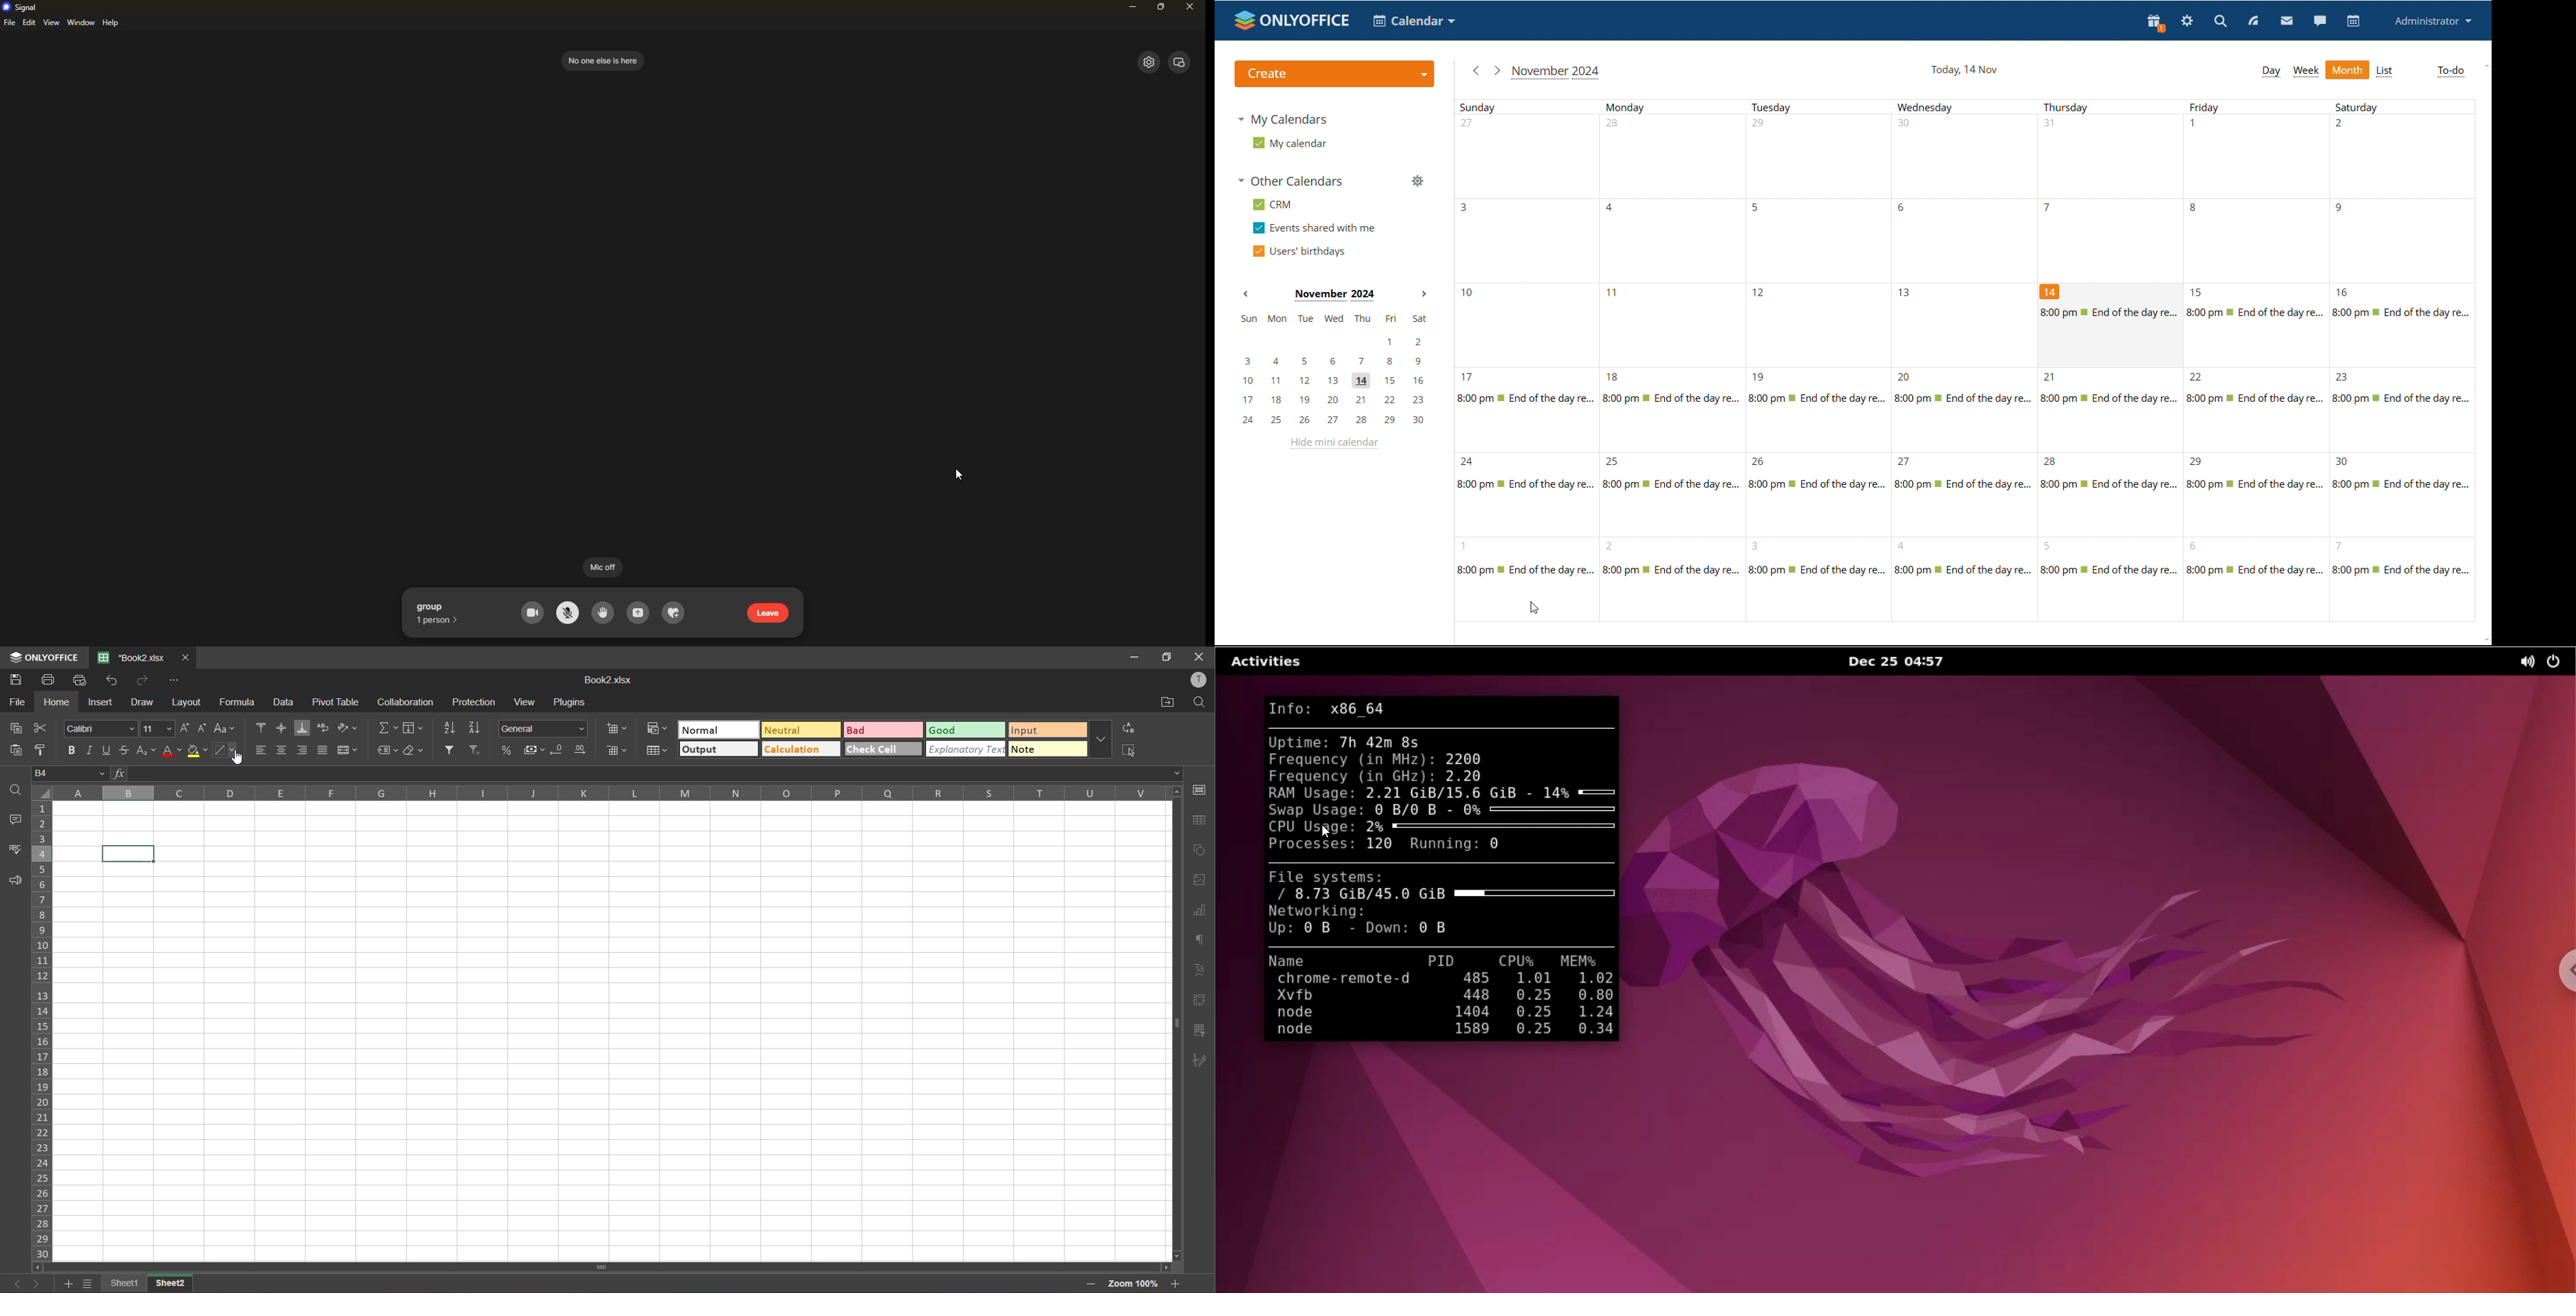 The width and height of the screenshot is (2576, 1316). I want to click on sheet 1, so click(126, 1282).